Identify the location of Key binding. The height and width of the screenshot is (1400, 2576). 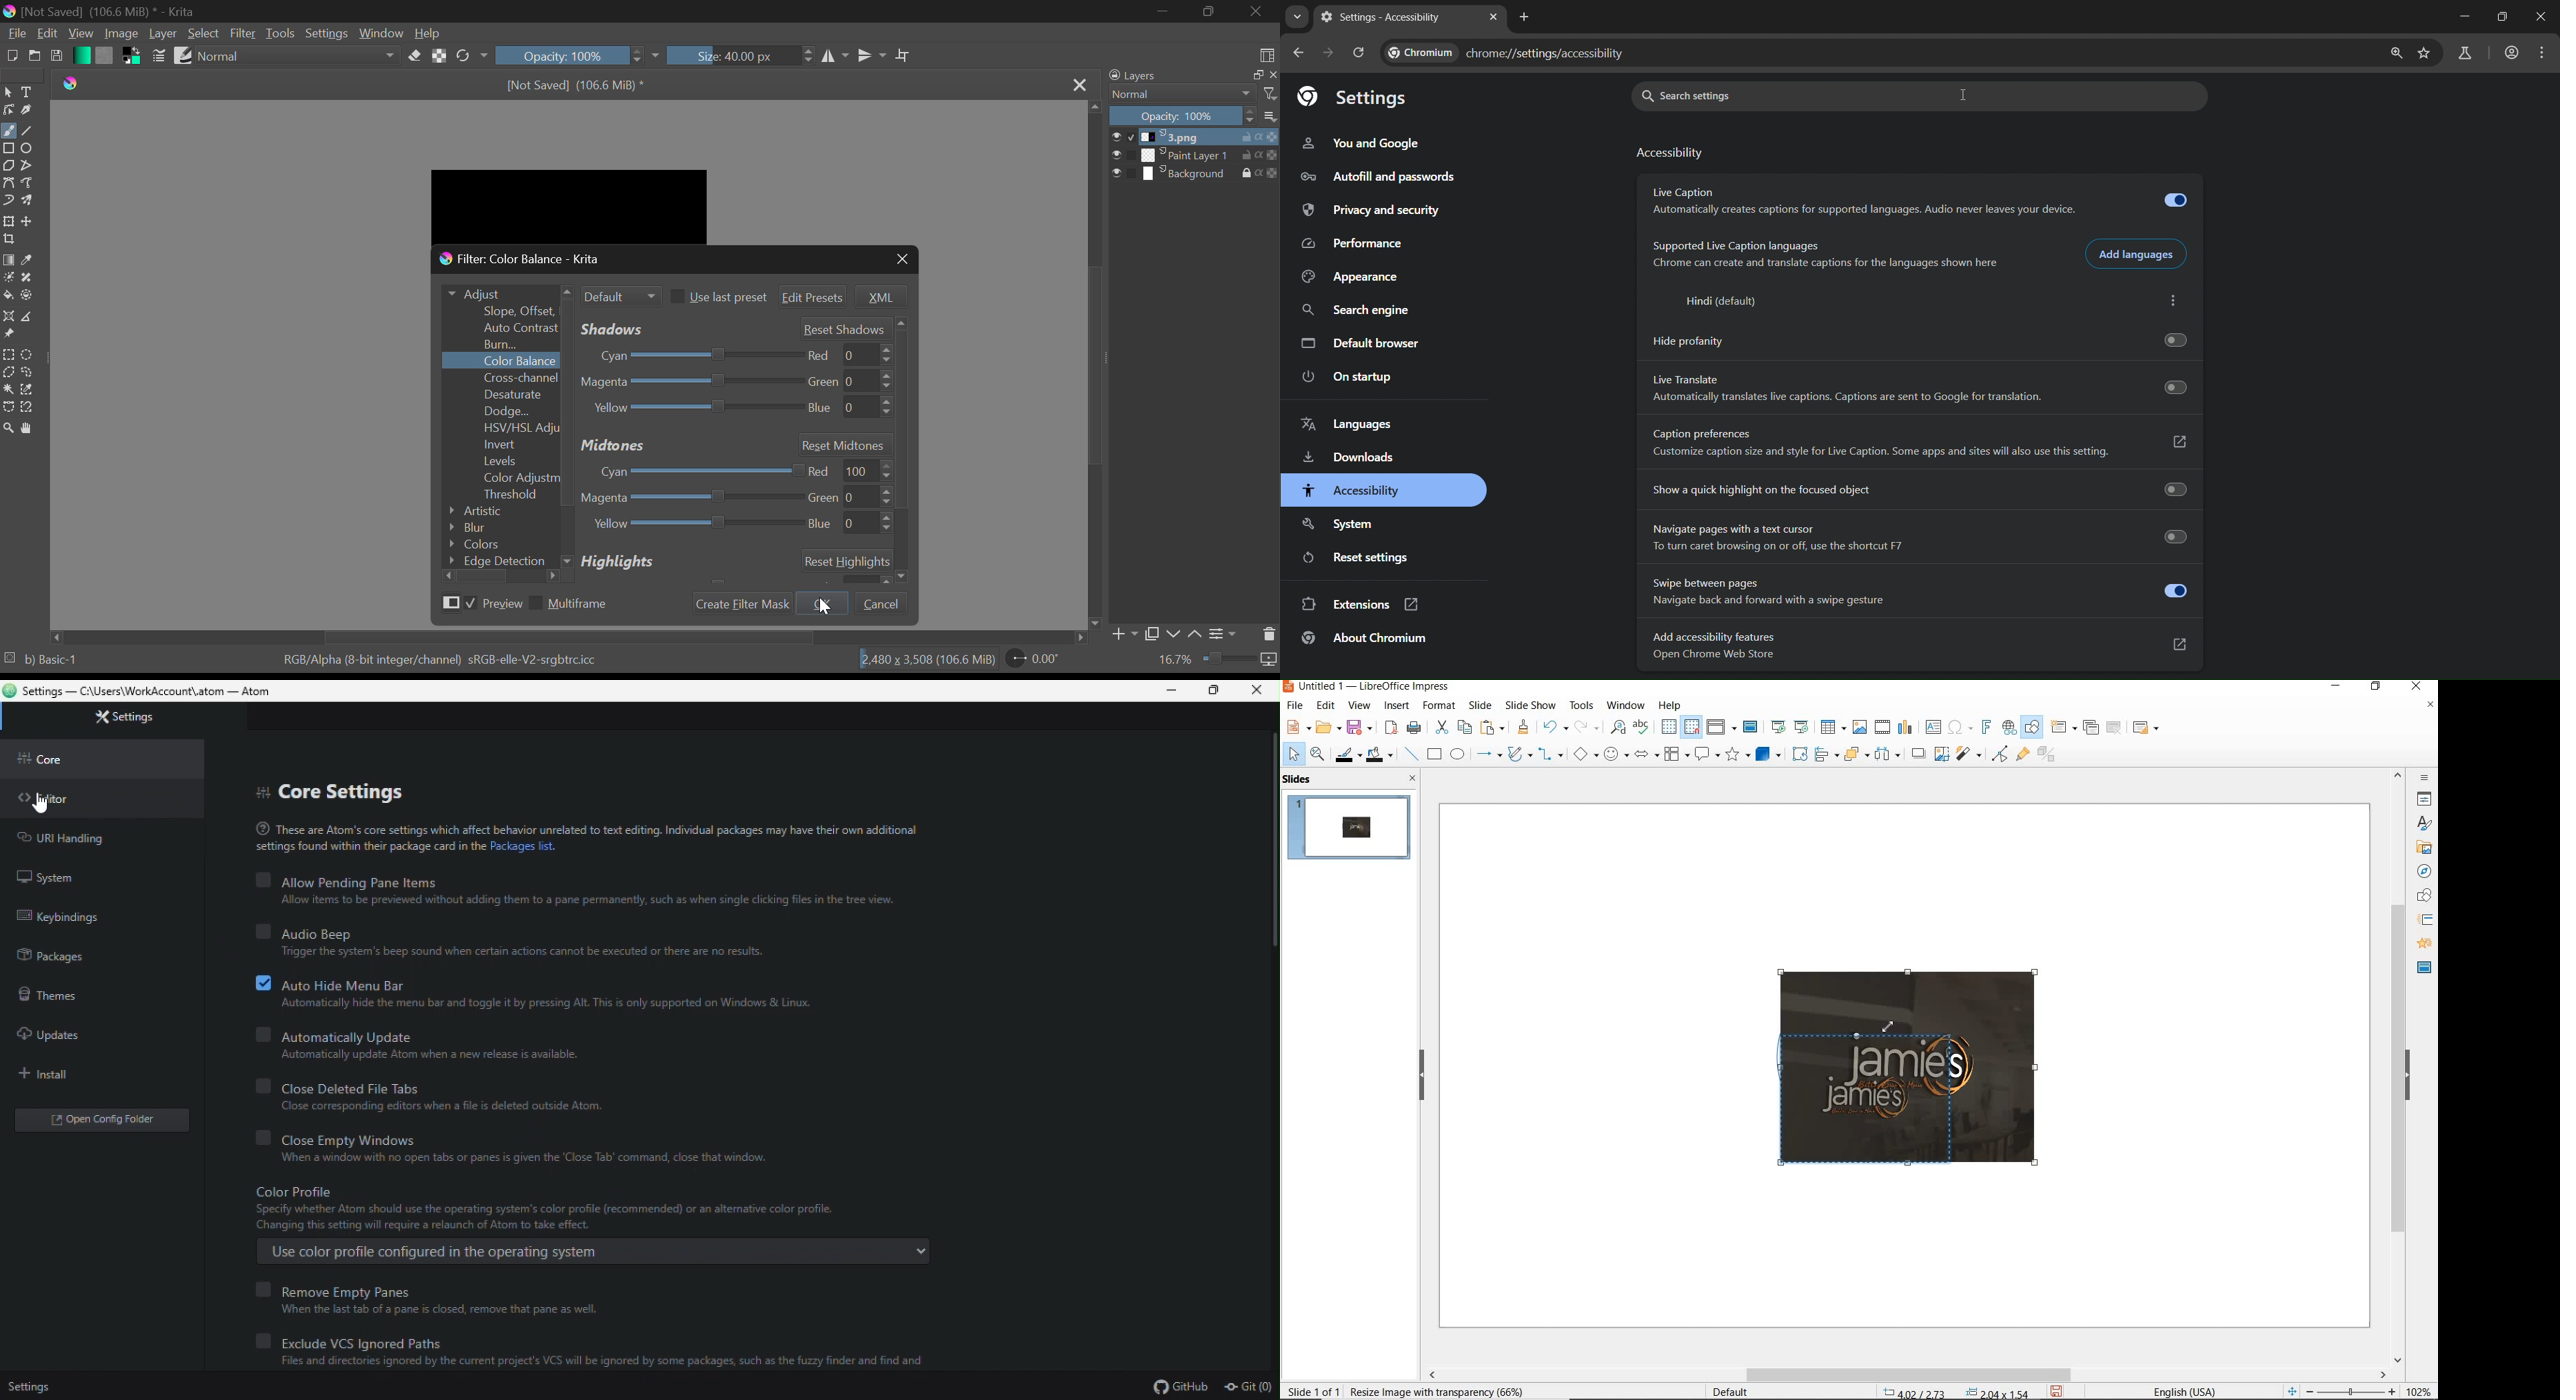
(69, 918).